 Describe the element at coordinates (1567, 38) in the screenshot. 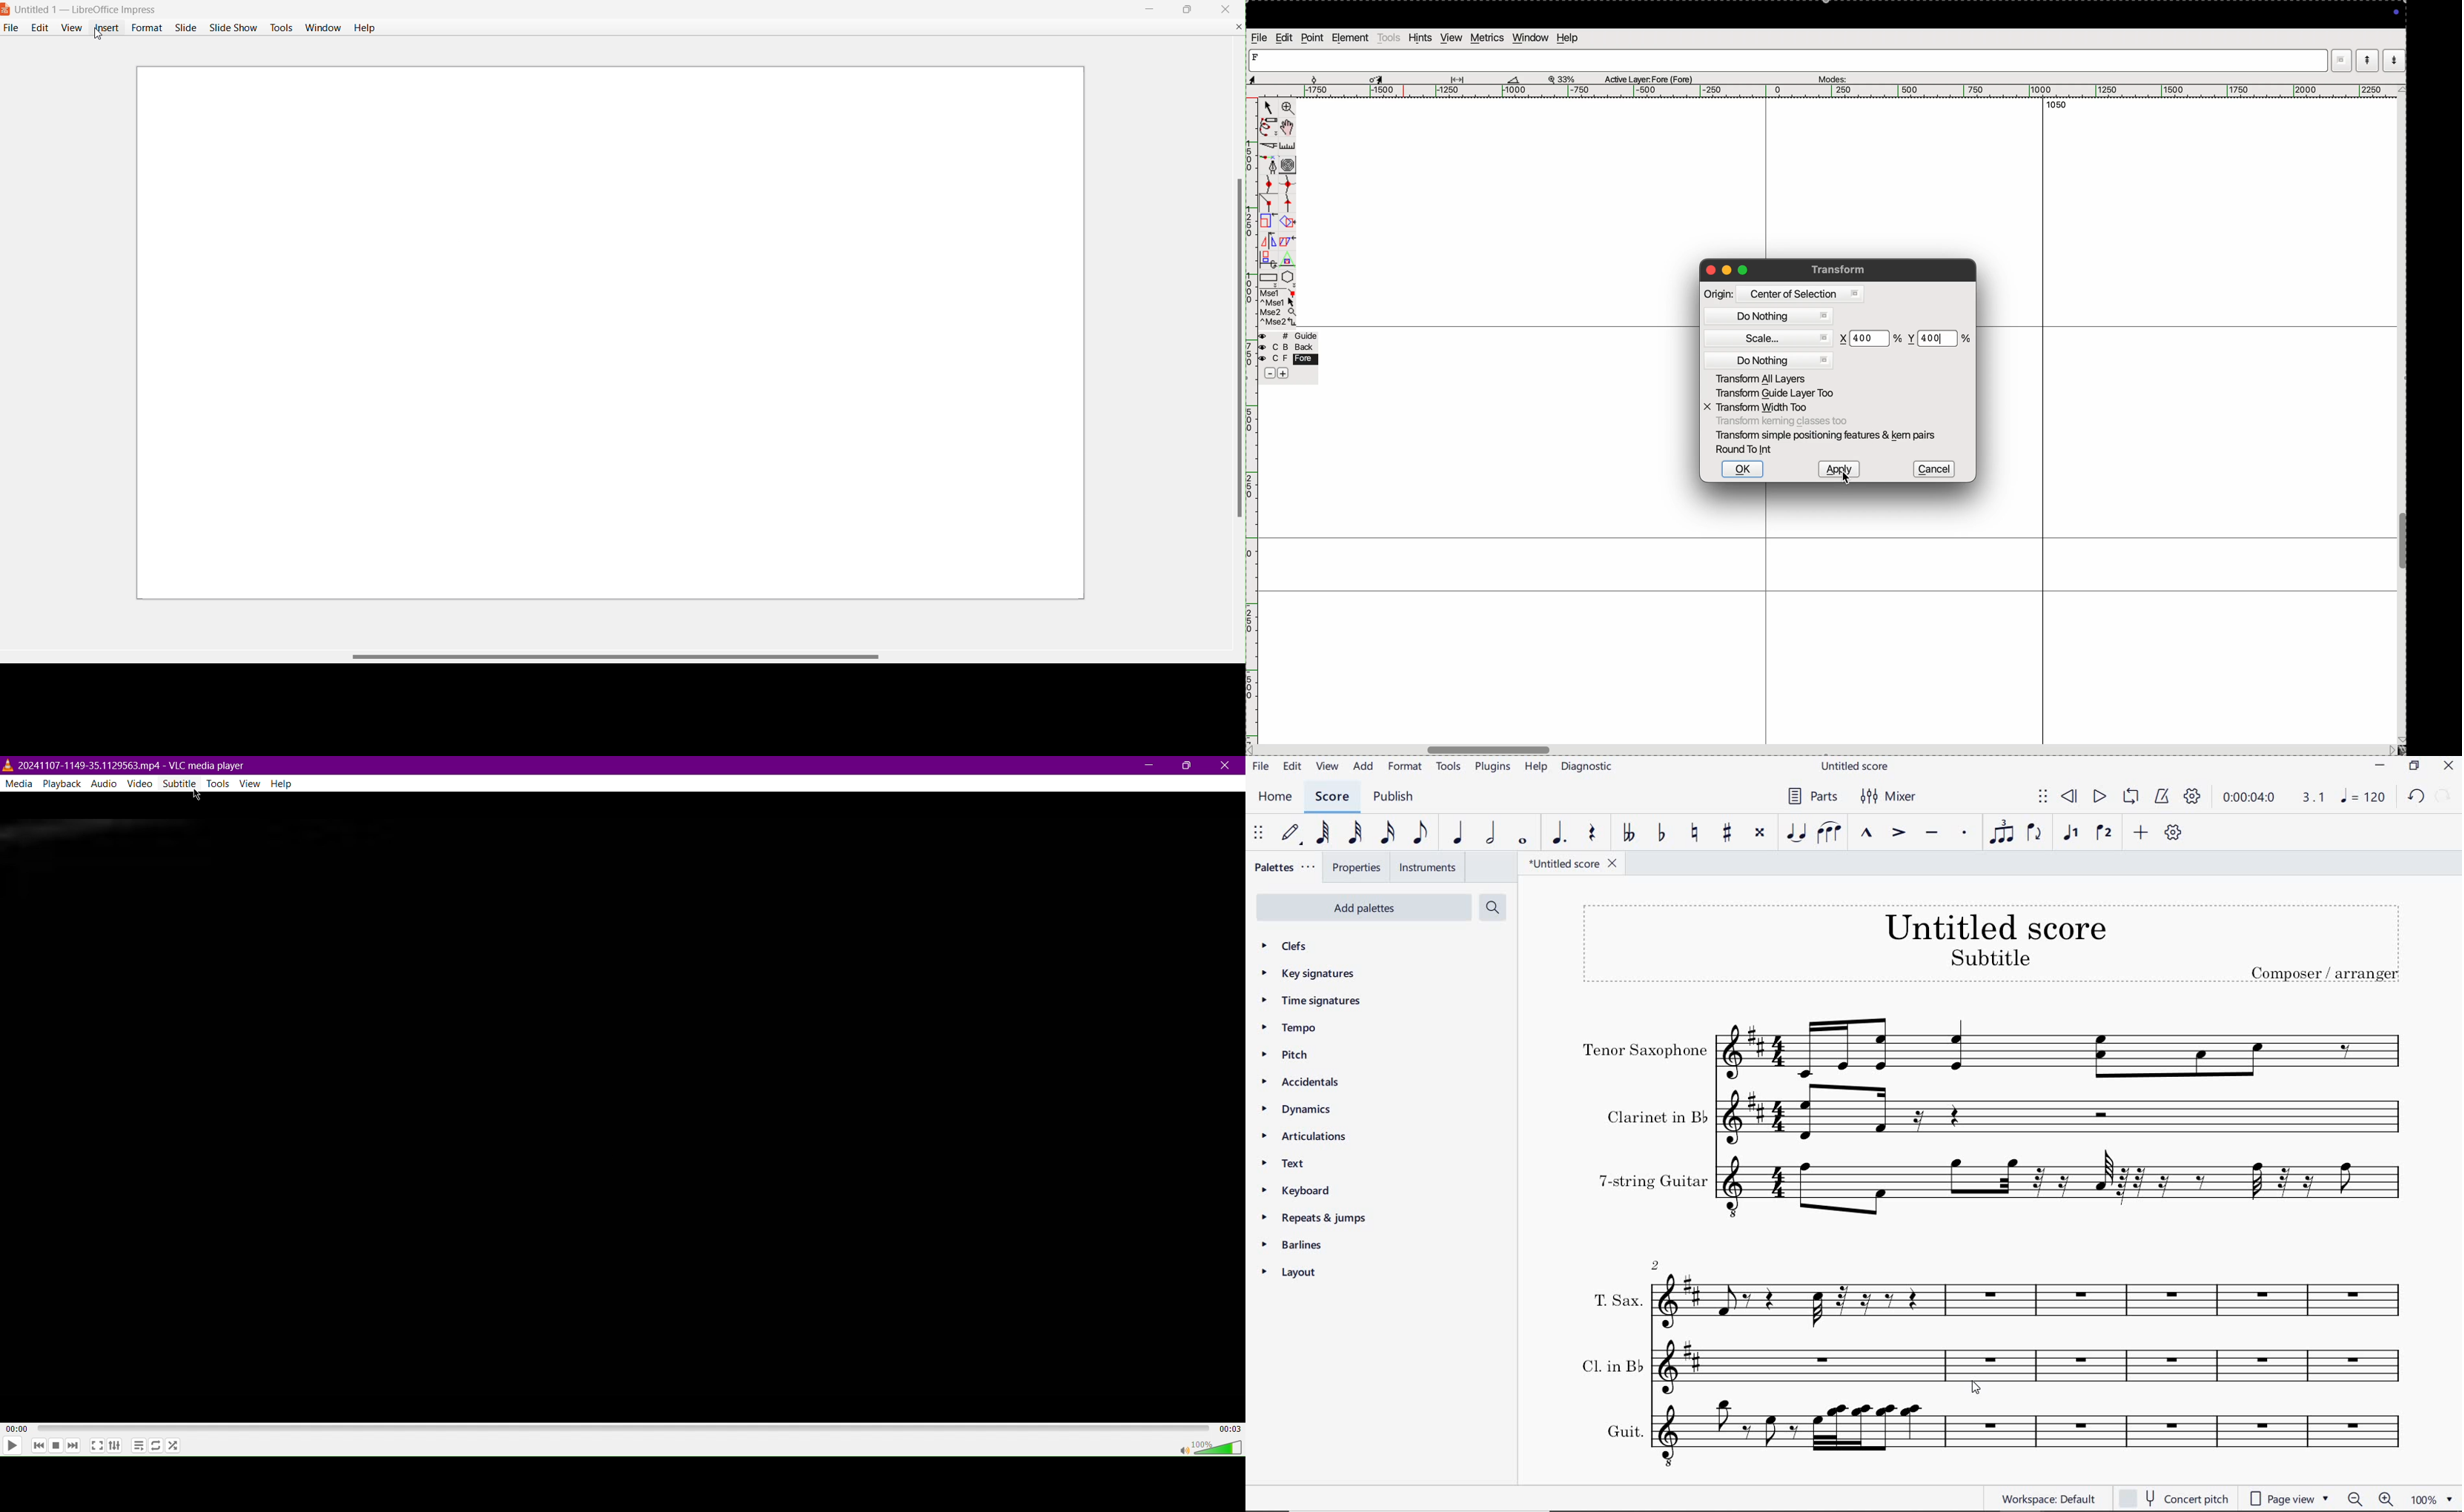

I see `help` at that location.